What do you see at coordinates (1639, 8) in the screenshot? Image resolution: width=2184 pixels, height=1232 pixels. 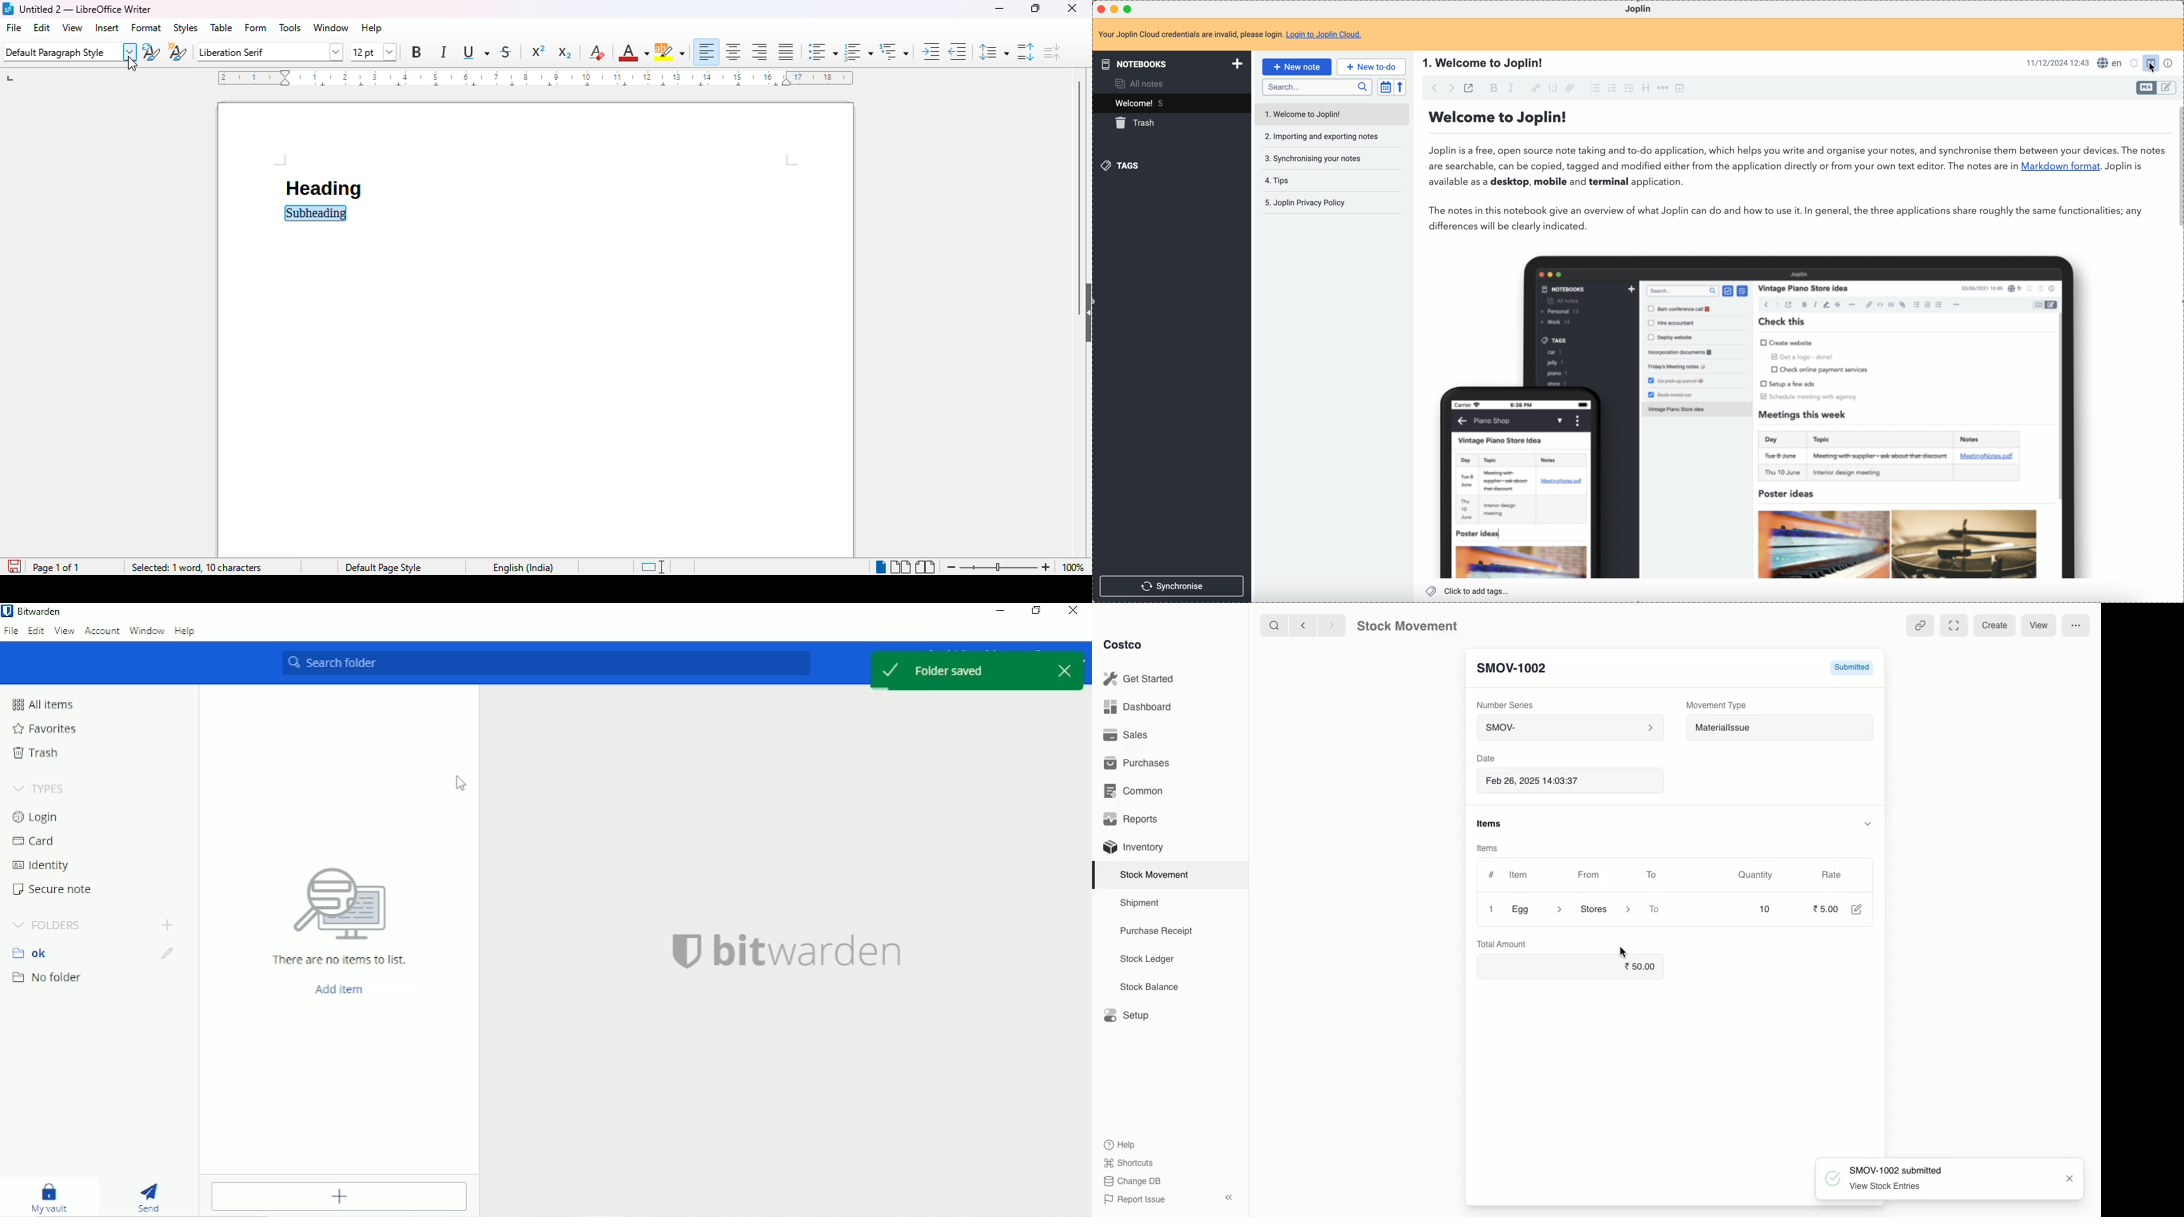 I see `Joplin` at bounding box center [1639, 8].